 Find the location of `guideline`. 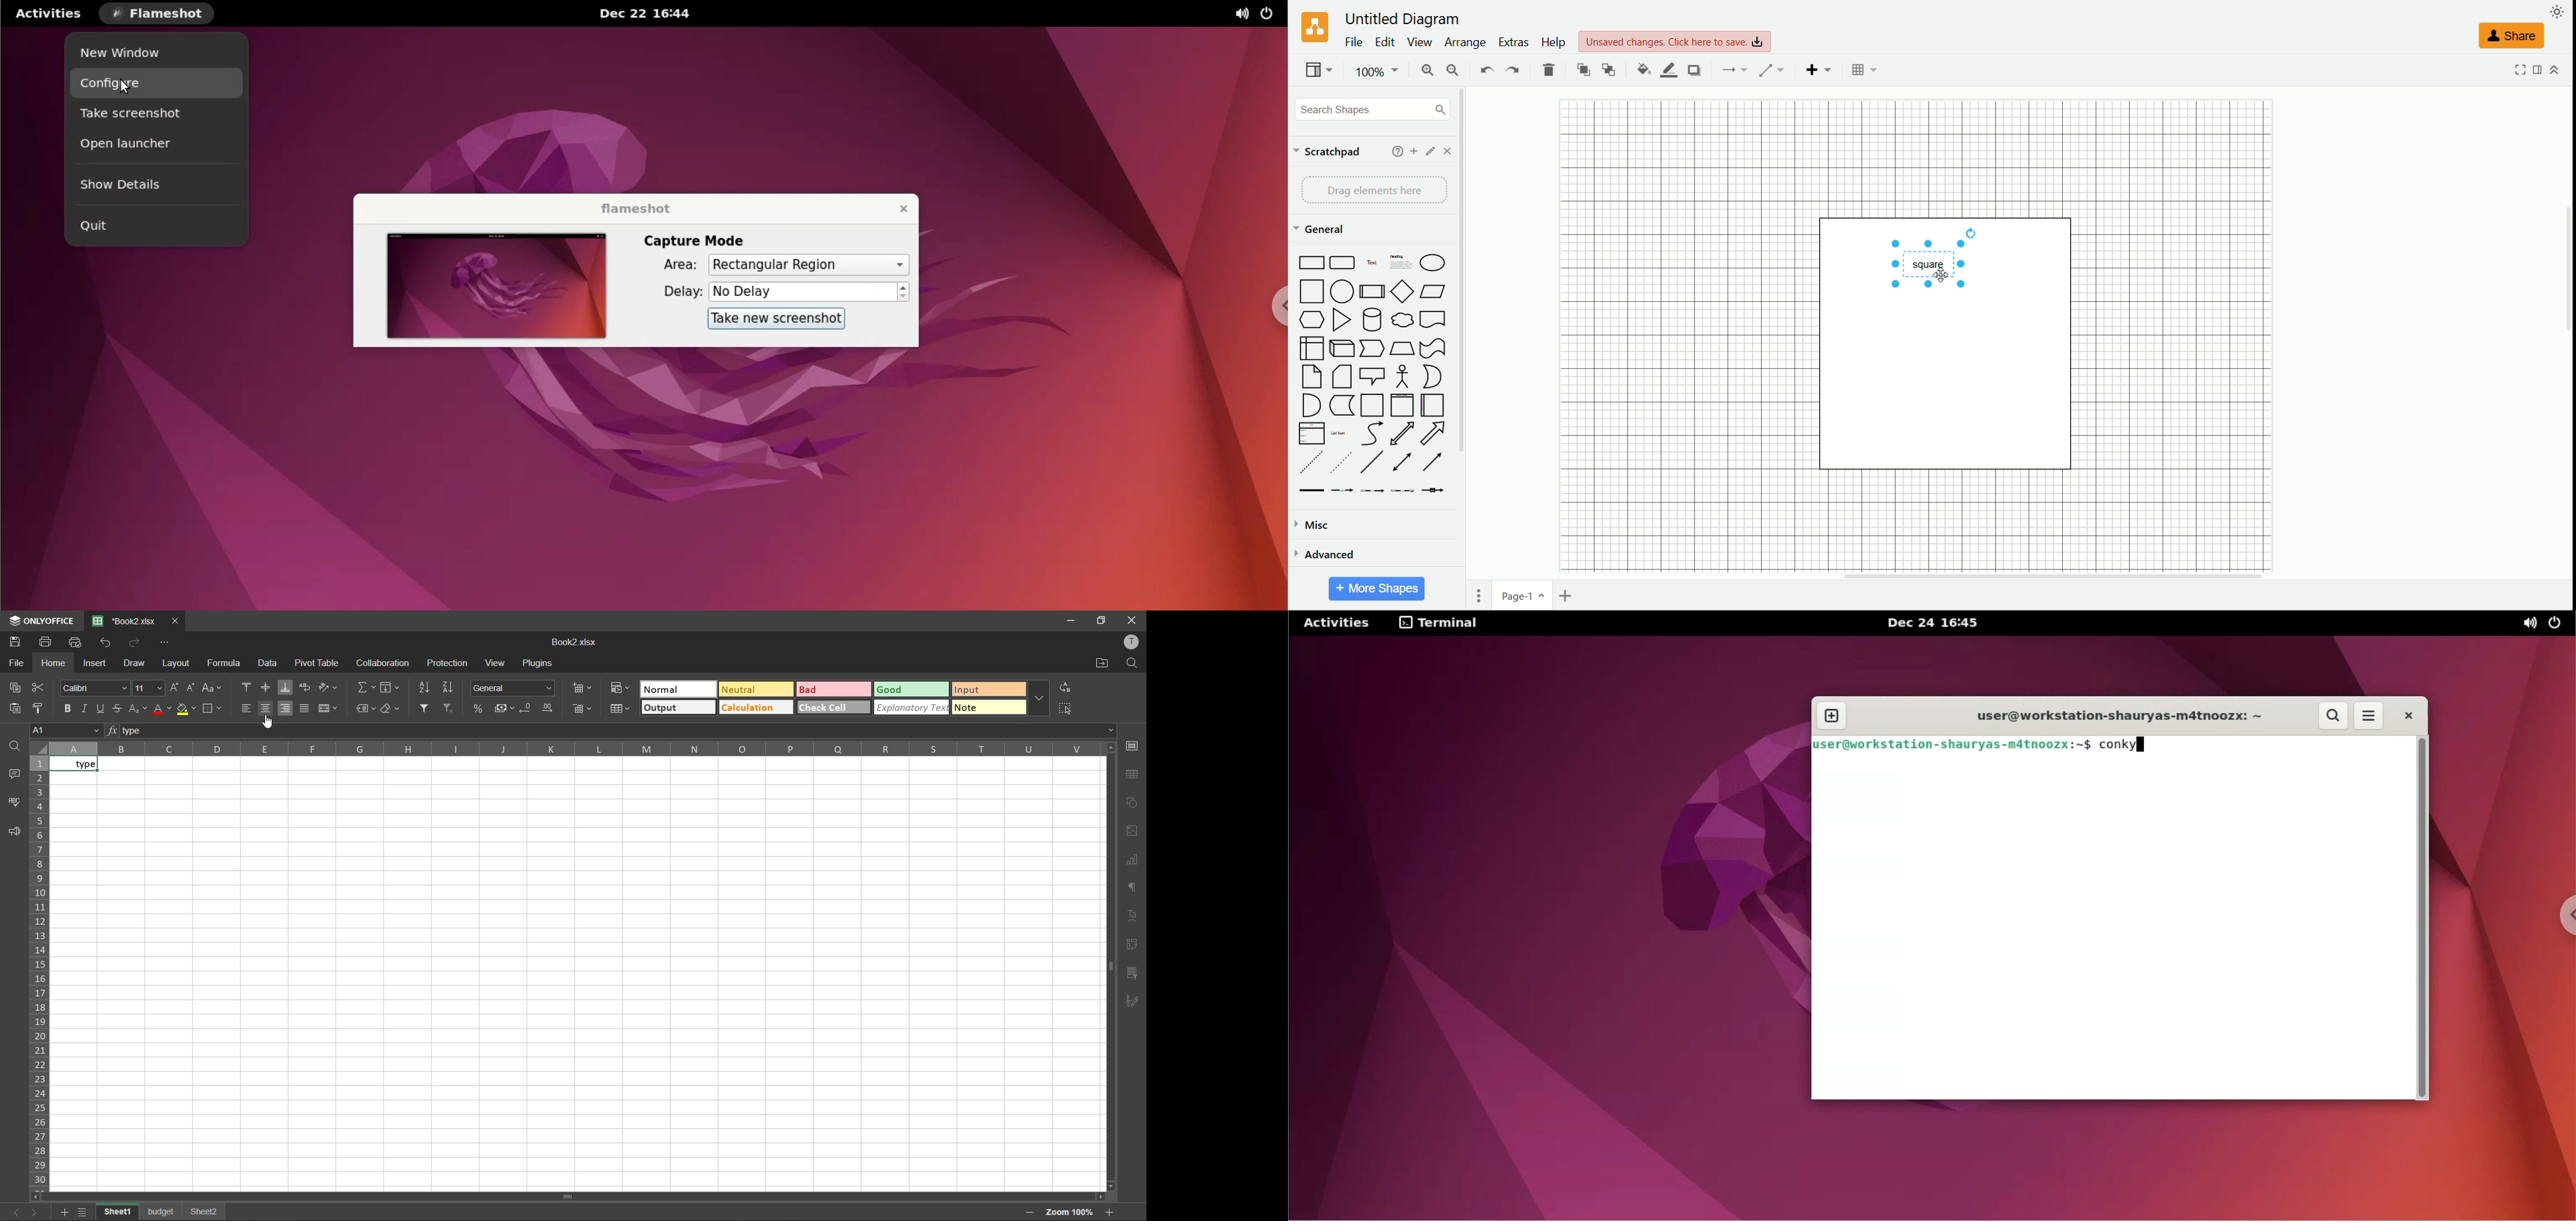

guideline is located at coordinates (40, 748).